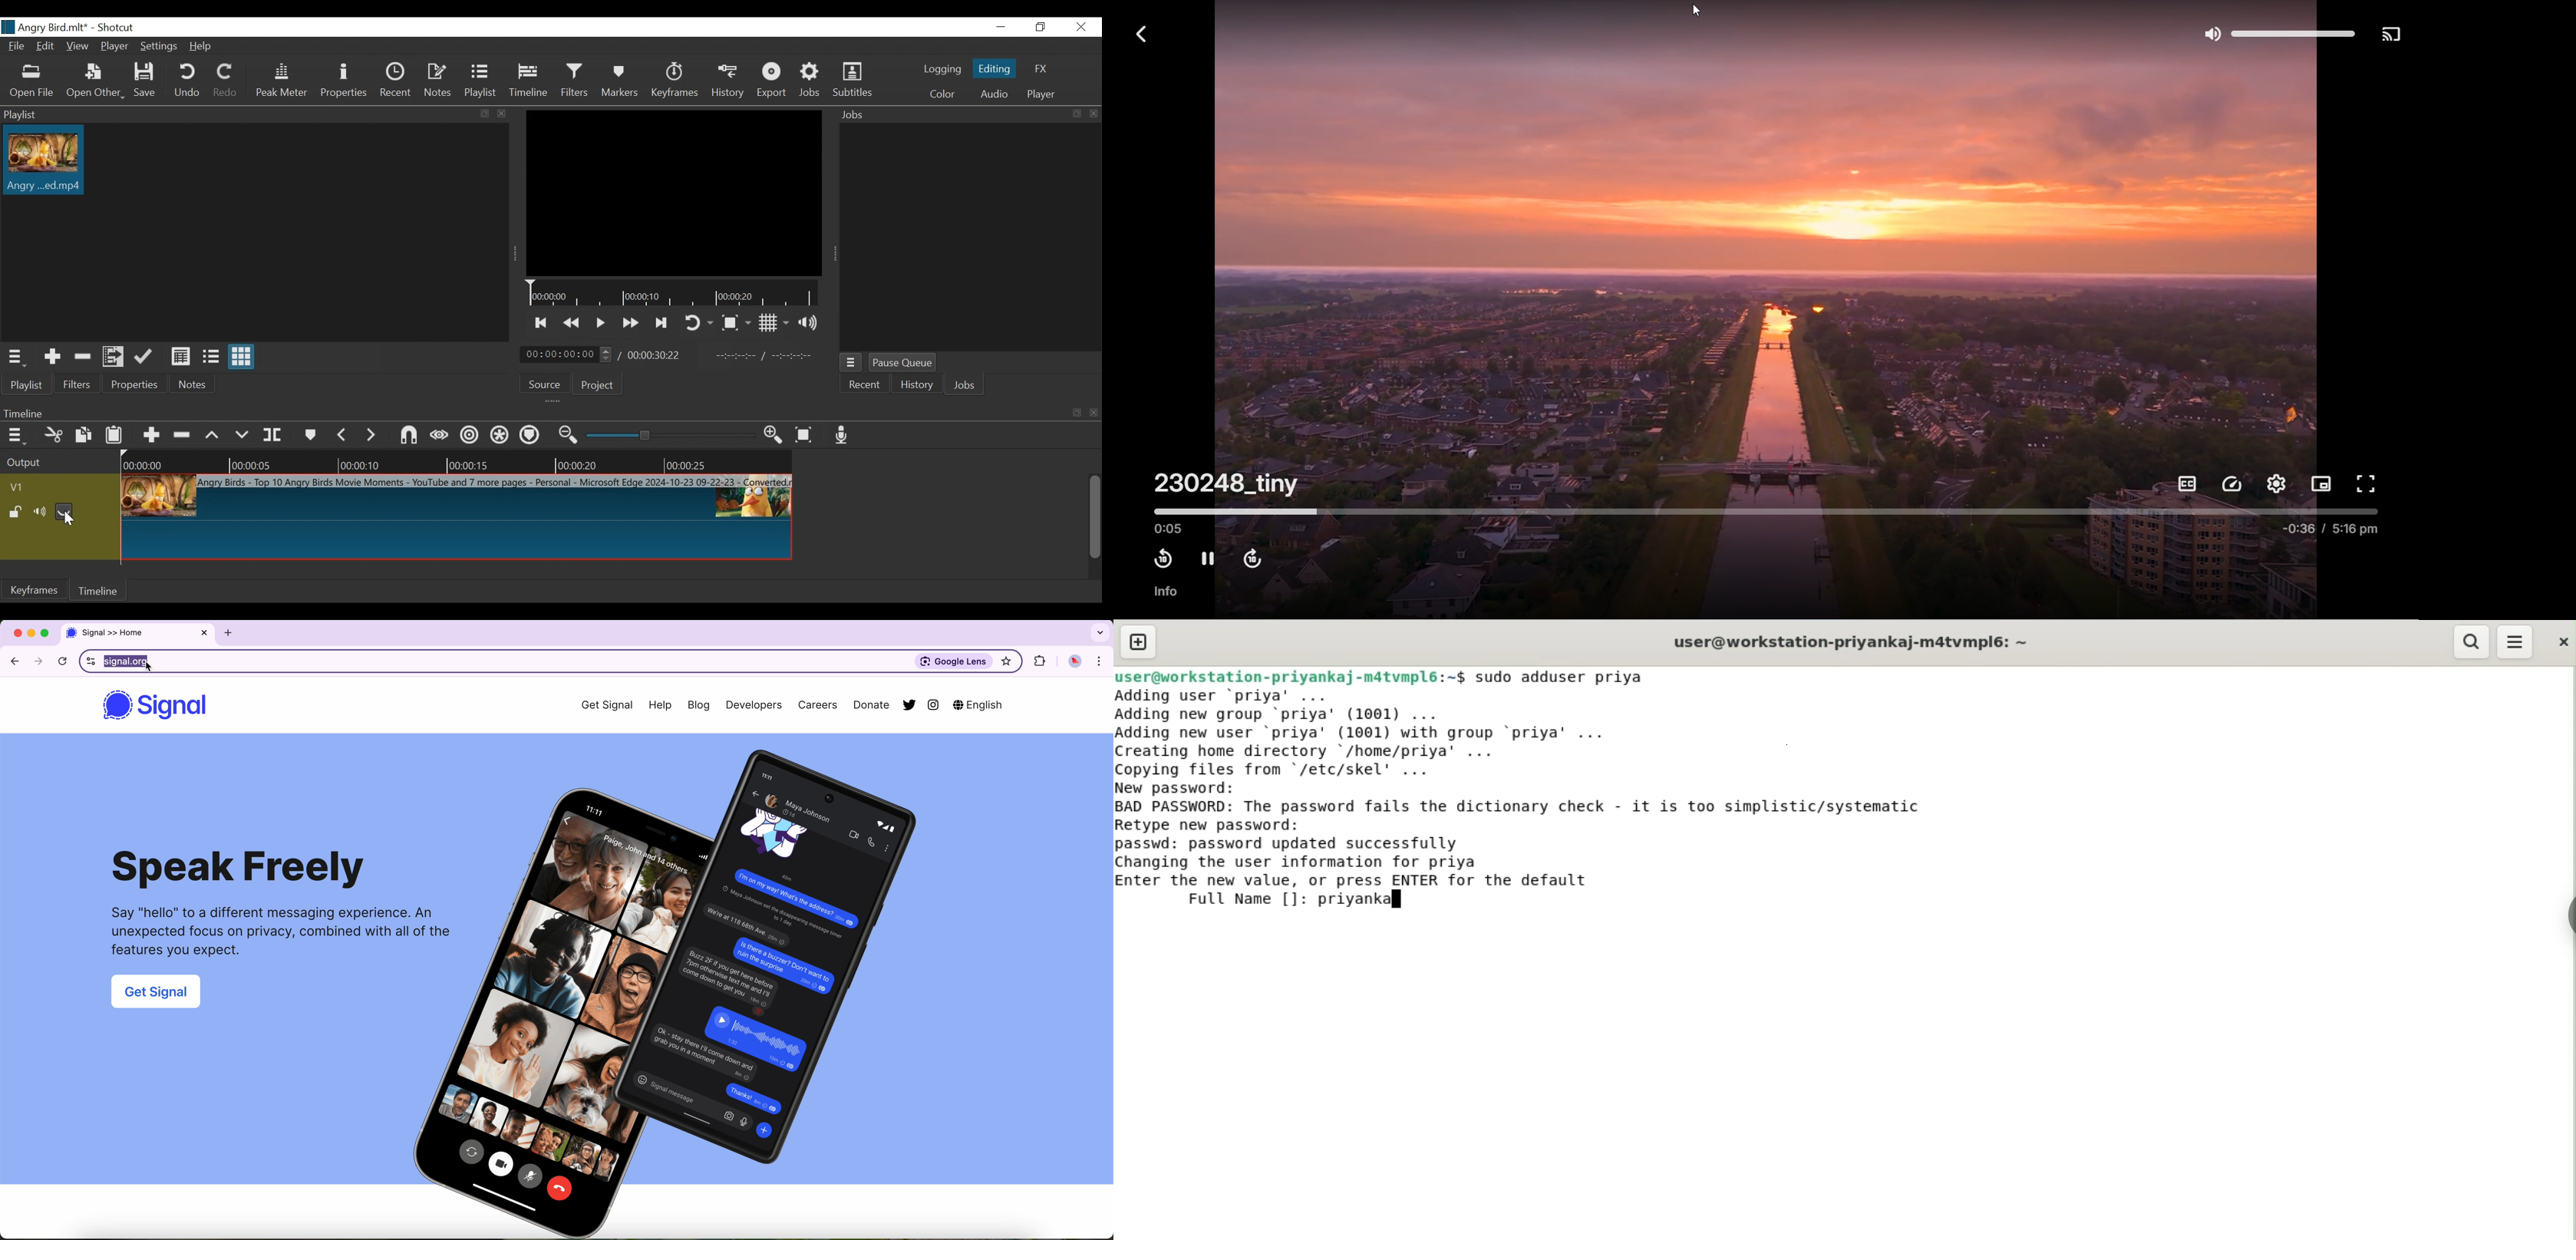  I want to click on back, so click(1140, 35).